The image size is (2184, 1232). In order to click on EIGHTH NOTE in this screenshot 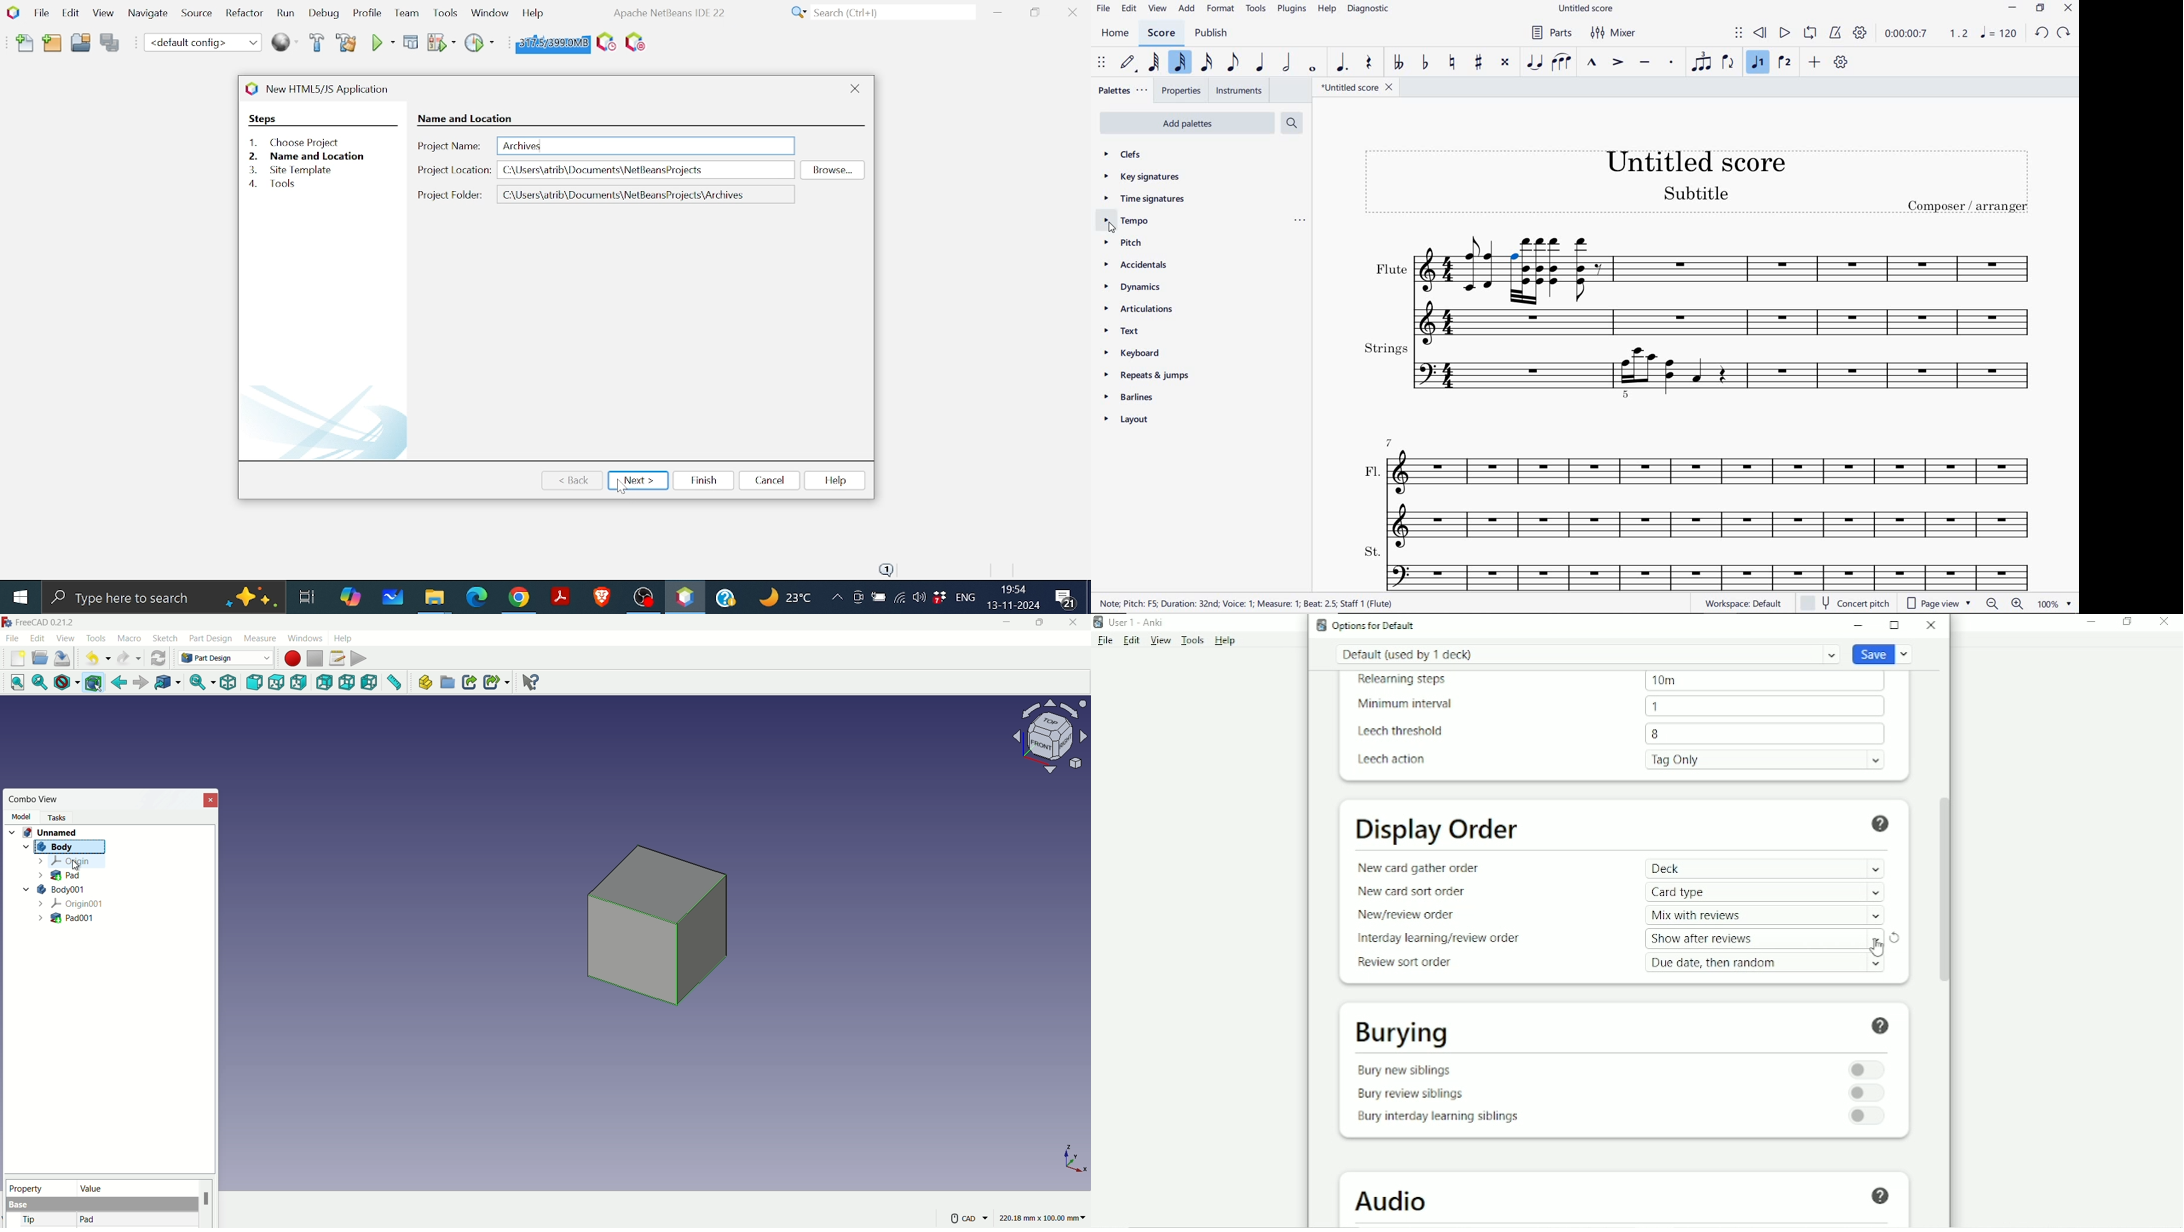, I will do `click(1232, 63)`.